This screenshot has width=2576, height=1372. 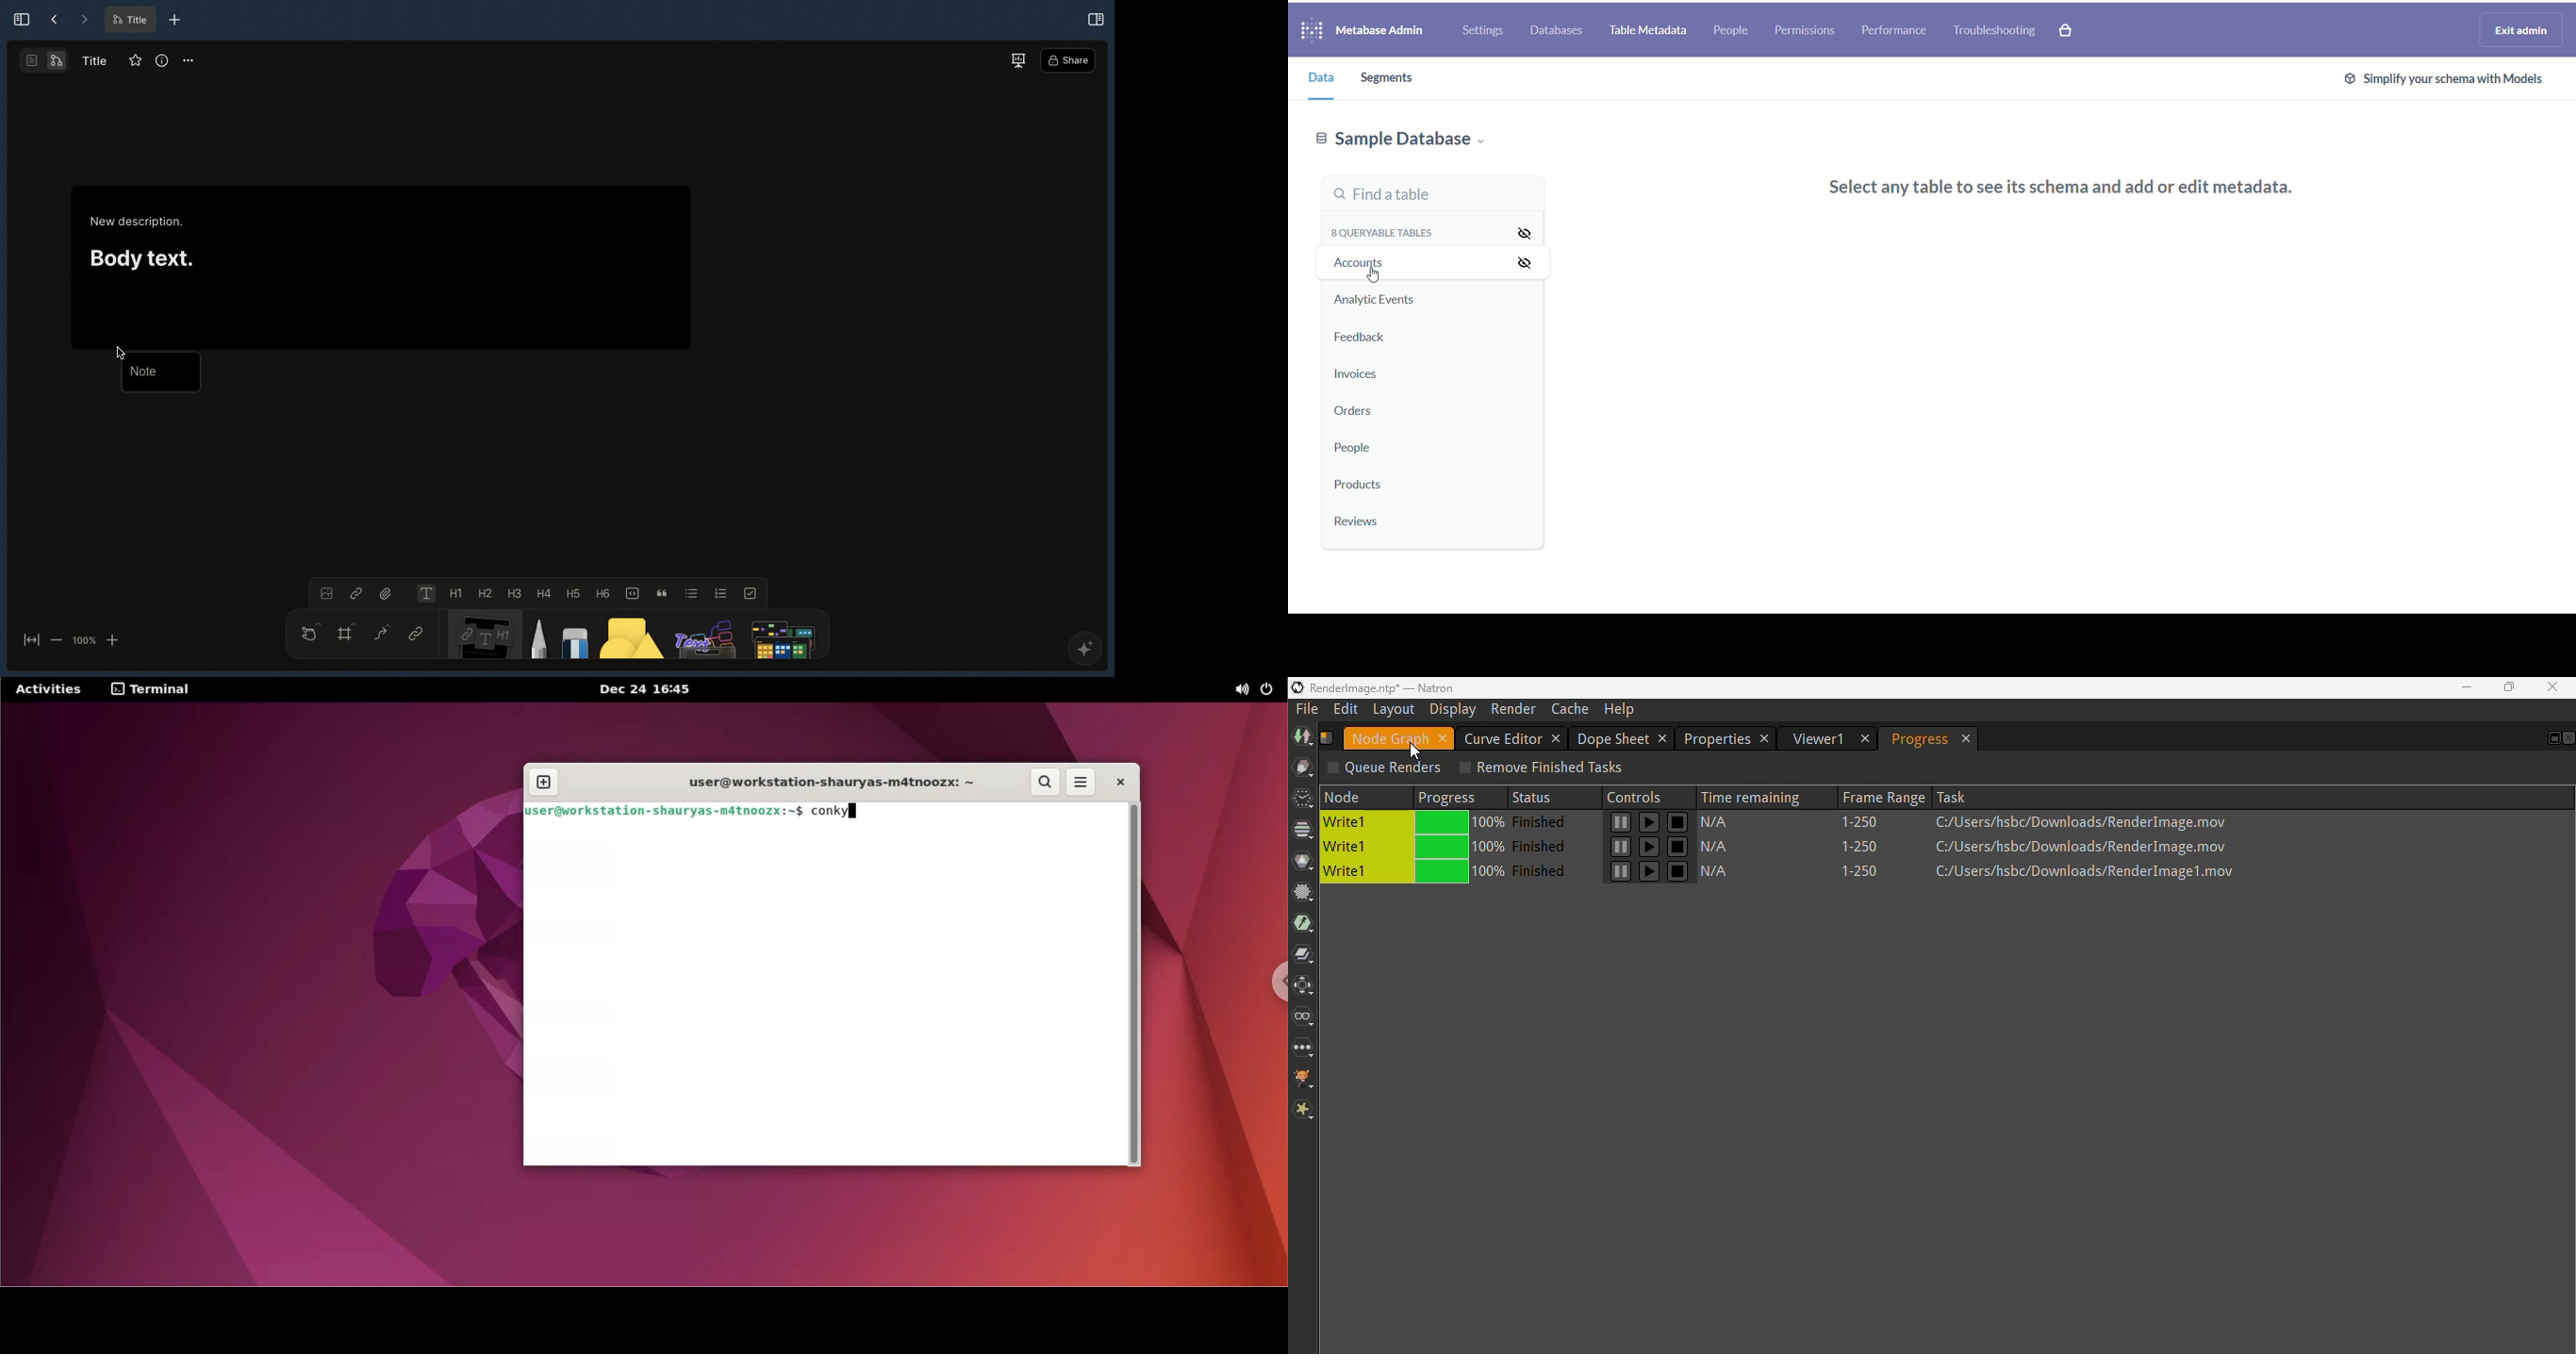 I want to click on people, so click(x=1353, y=447).